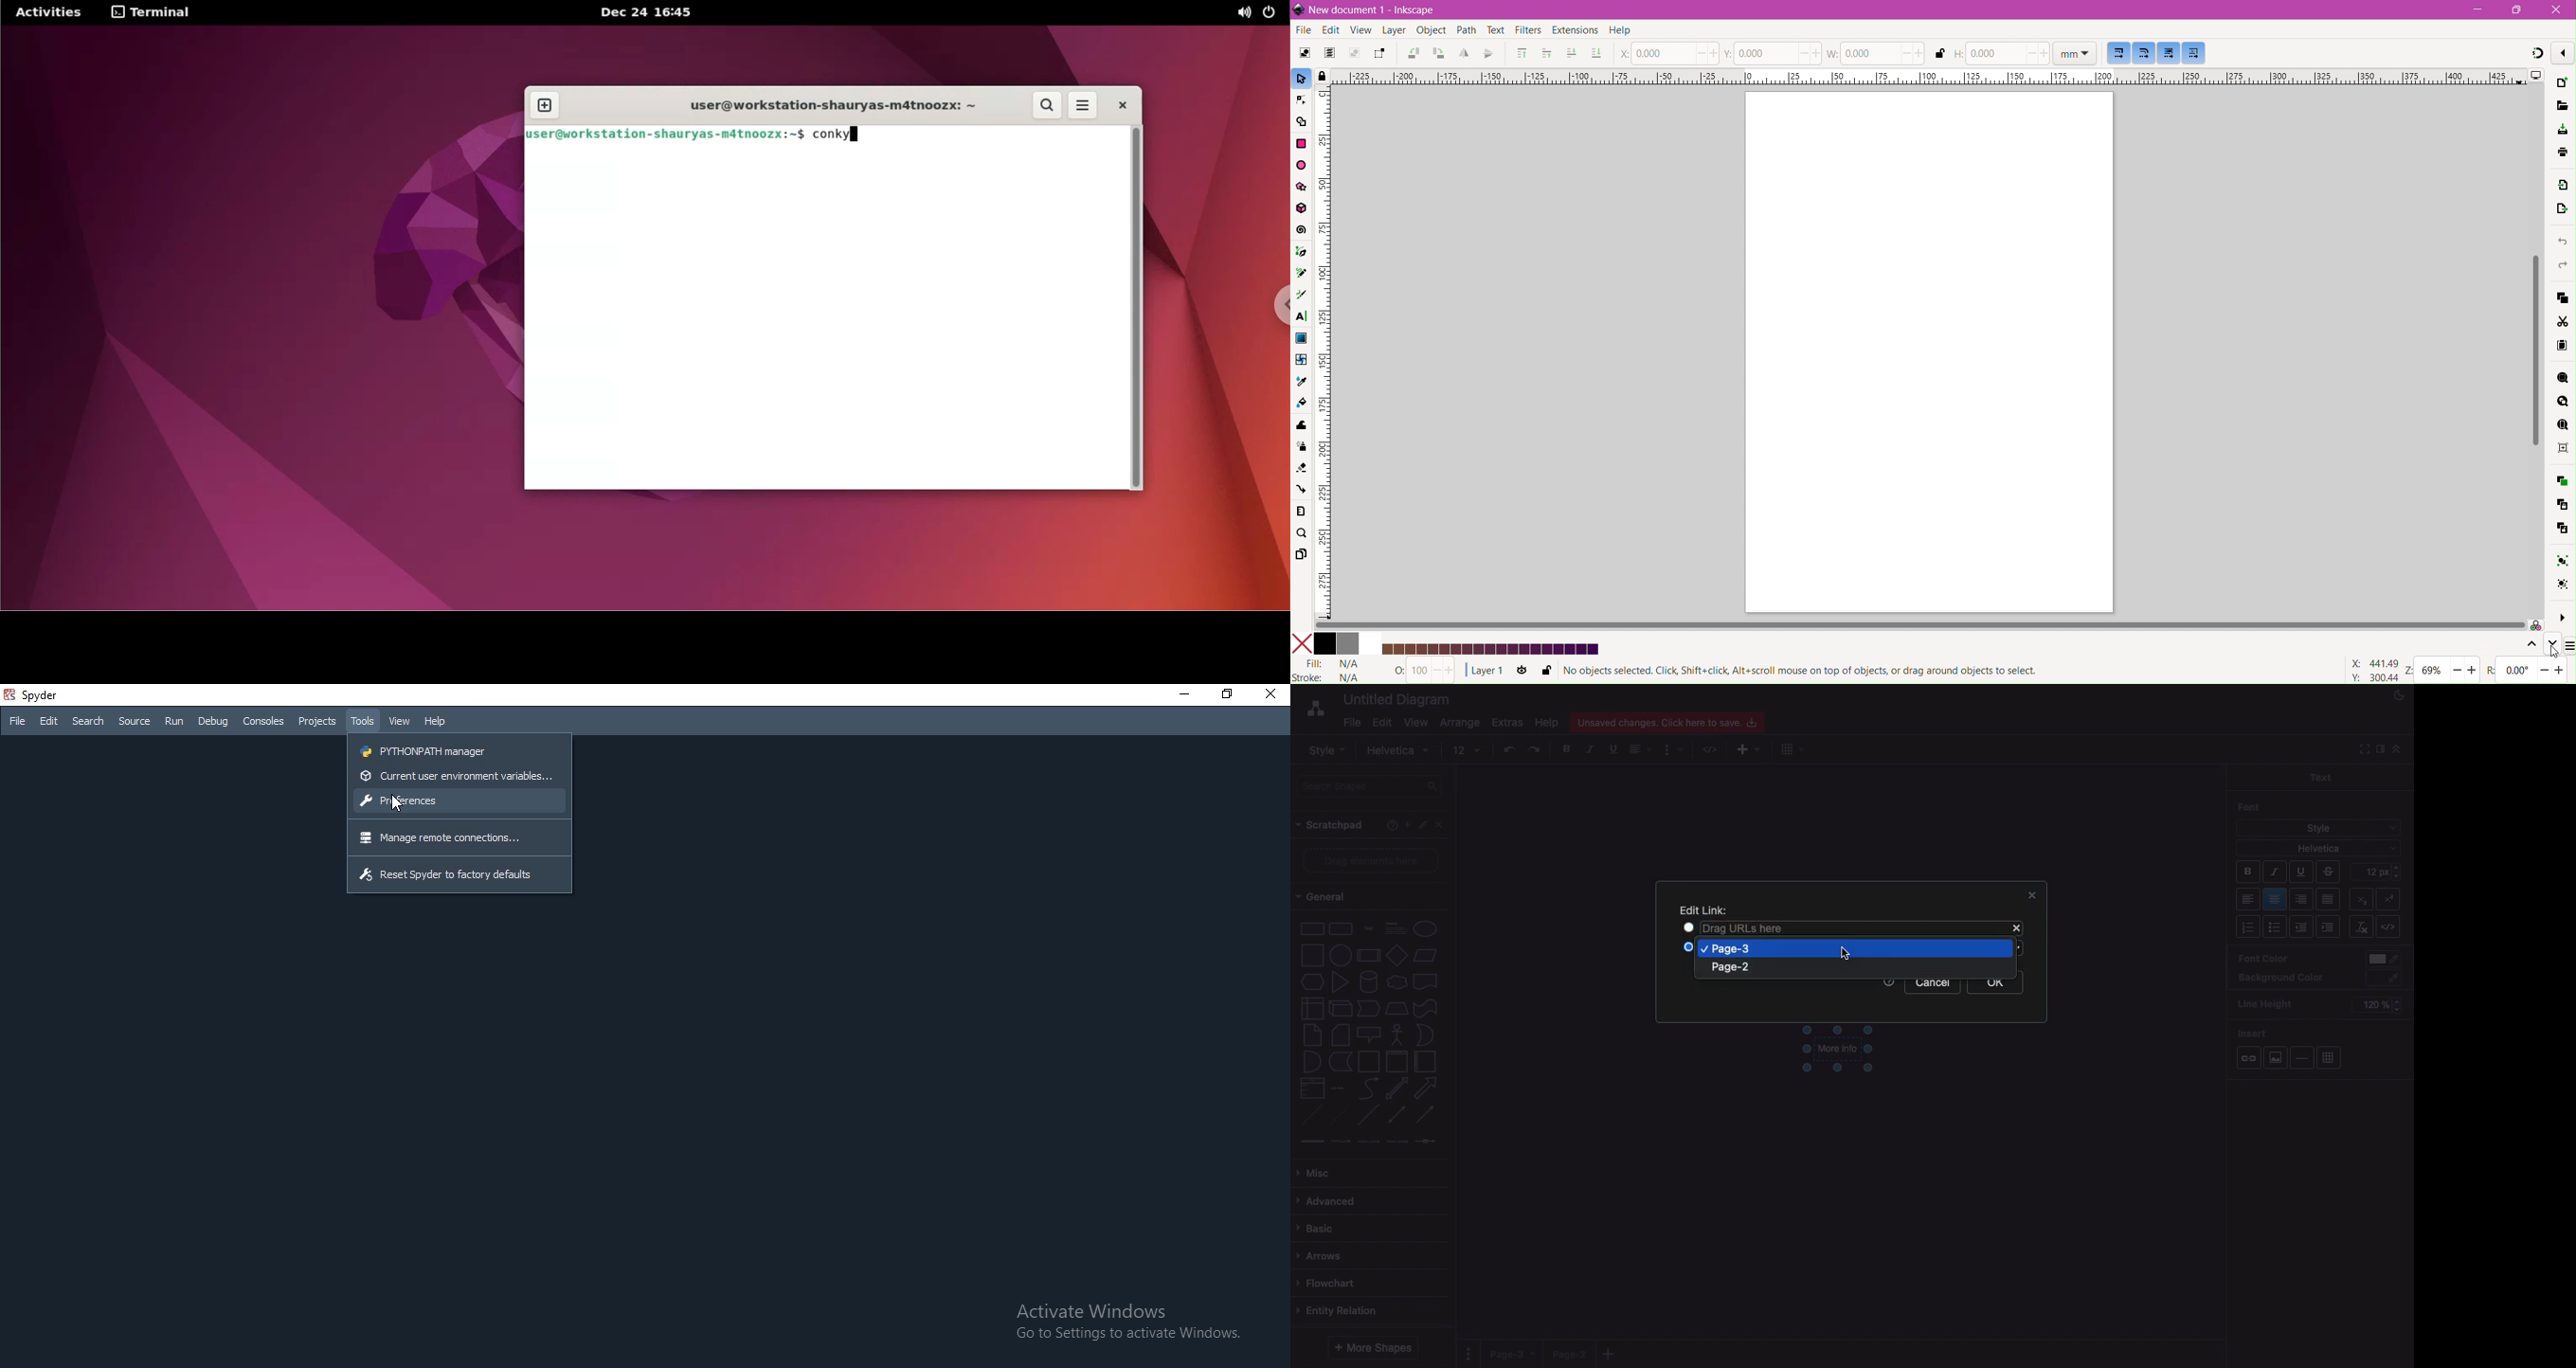 Image resolution: width=2576 pixels, height=1372 pixels. I want to click on Current user environment variables, so click(454, 779).